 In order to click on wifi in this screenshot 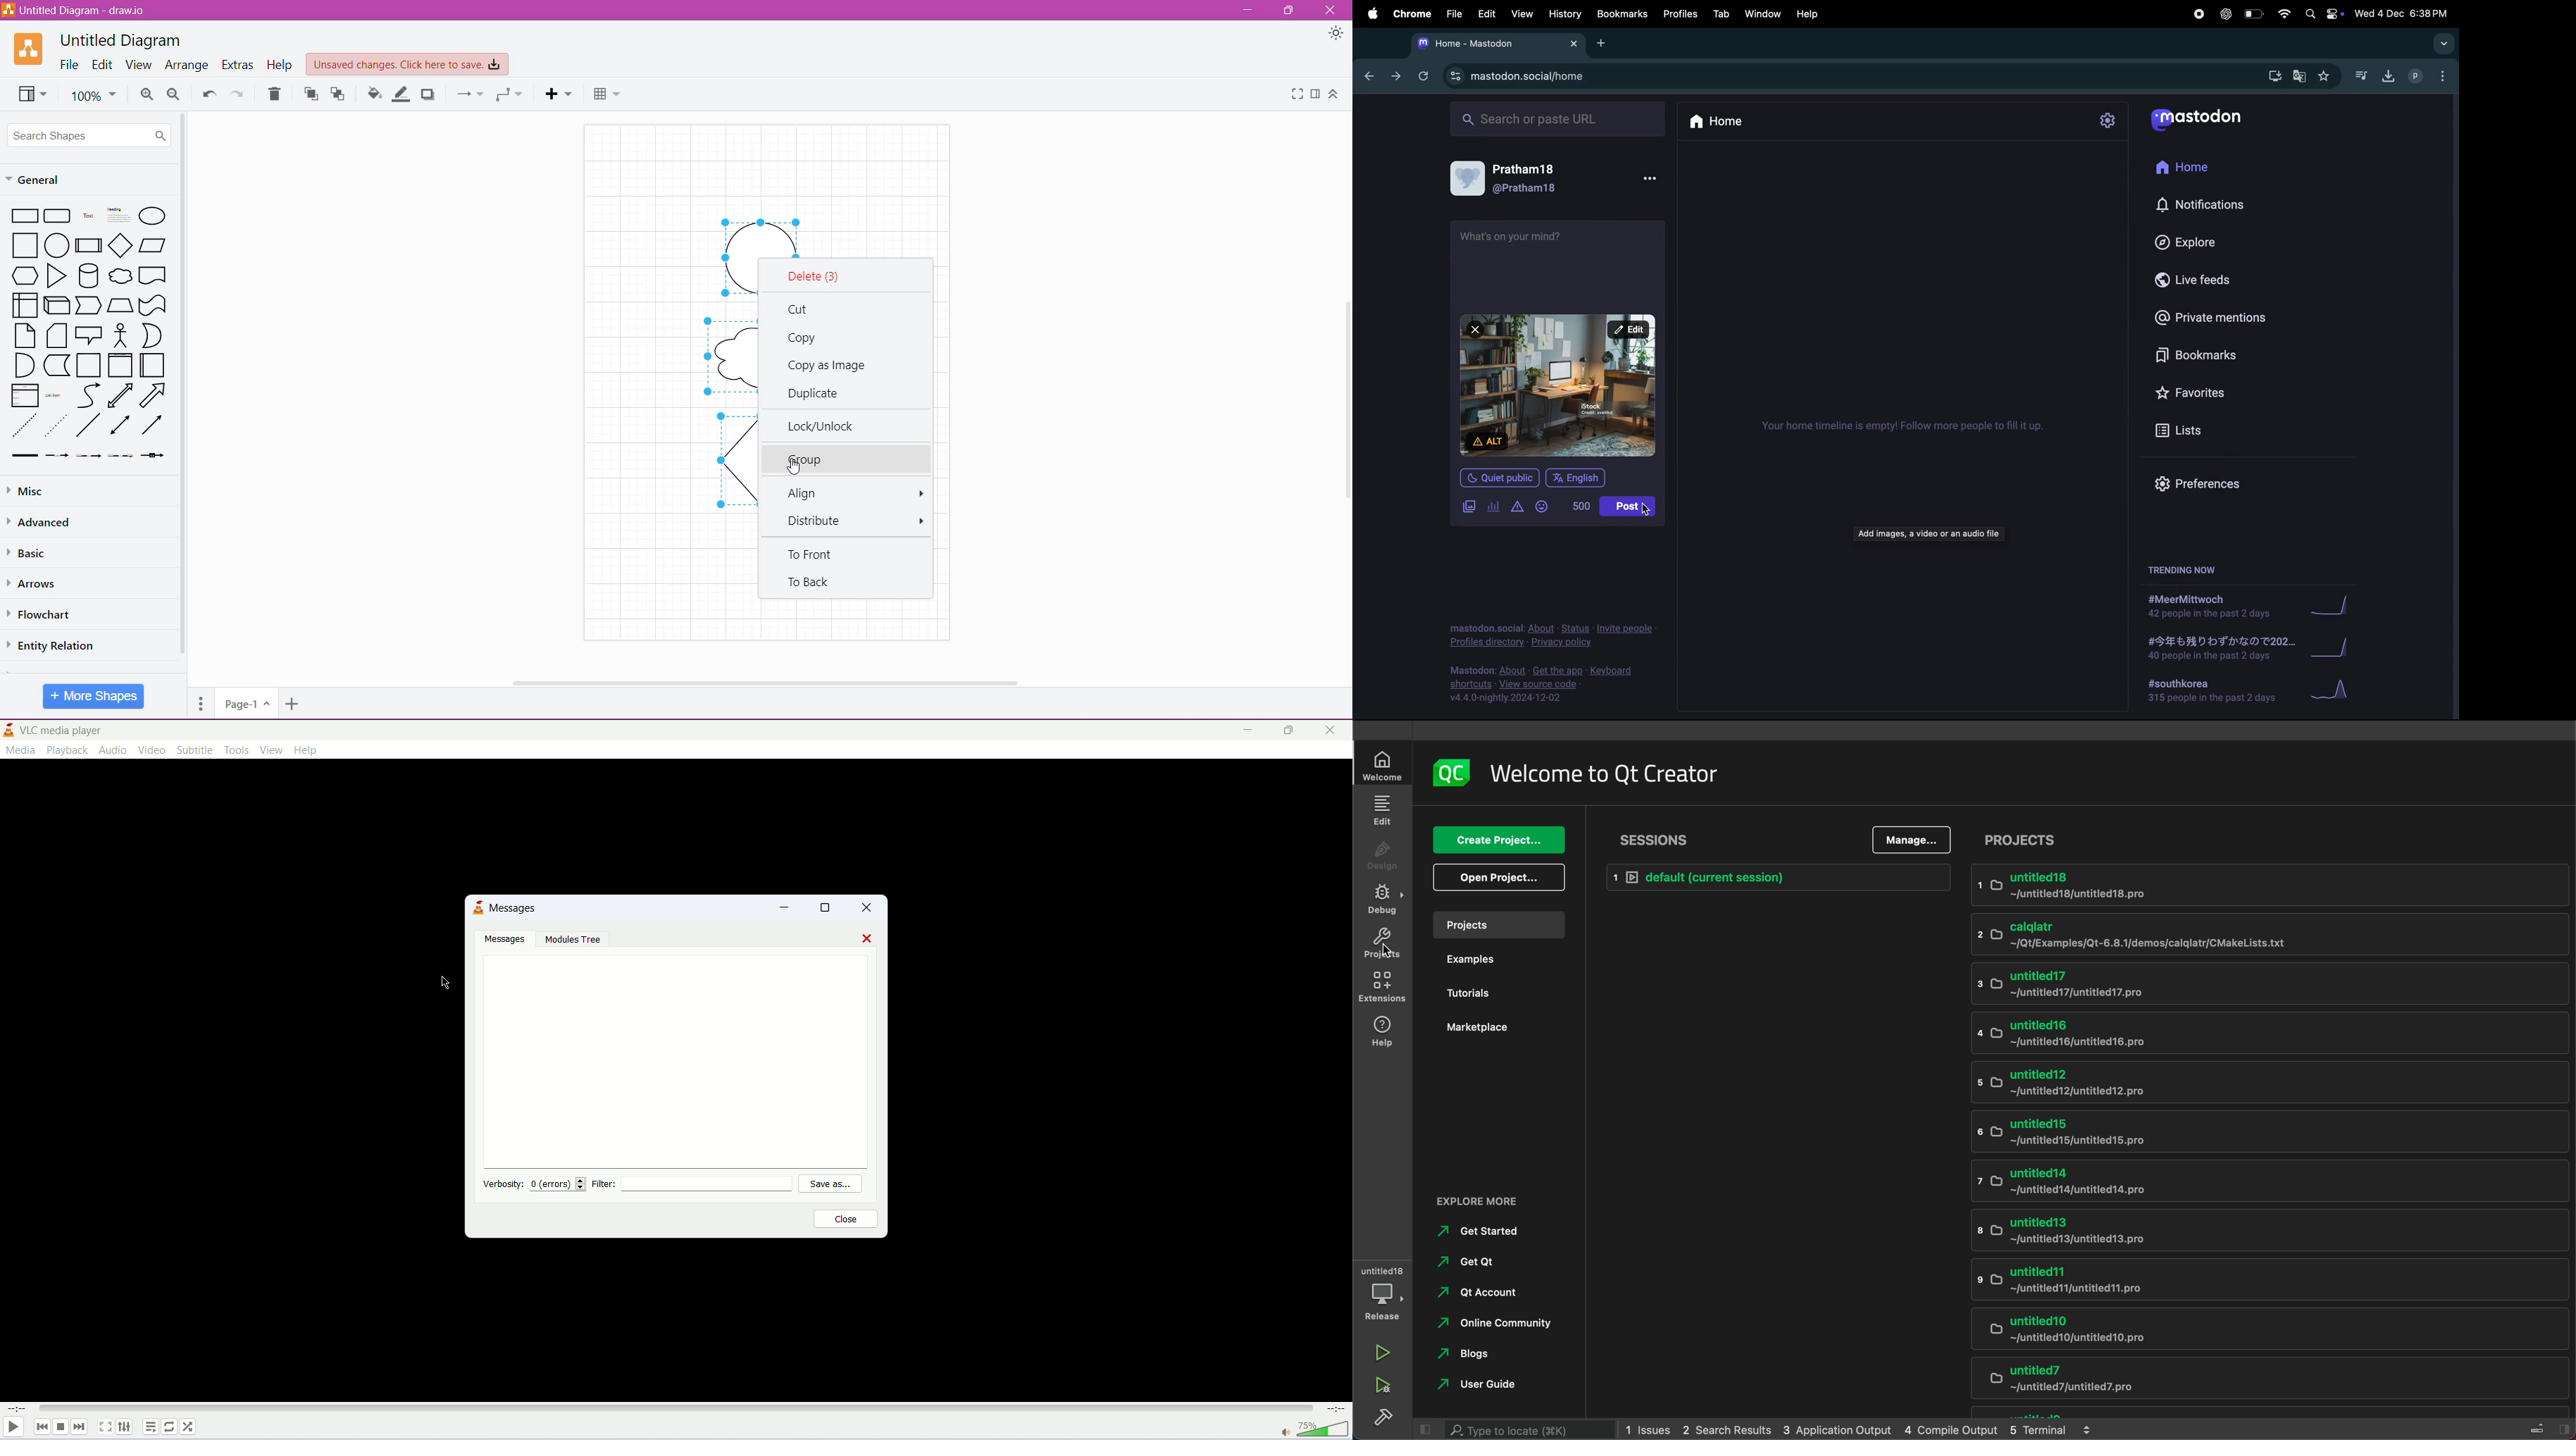, I will do `click(2285, 14)`.